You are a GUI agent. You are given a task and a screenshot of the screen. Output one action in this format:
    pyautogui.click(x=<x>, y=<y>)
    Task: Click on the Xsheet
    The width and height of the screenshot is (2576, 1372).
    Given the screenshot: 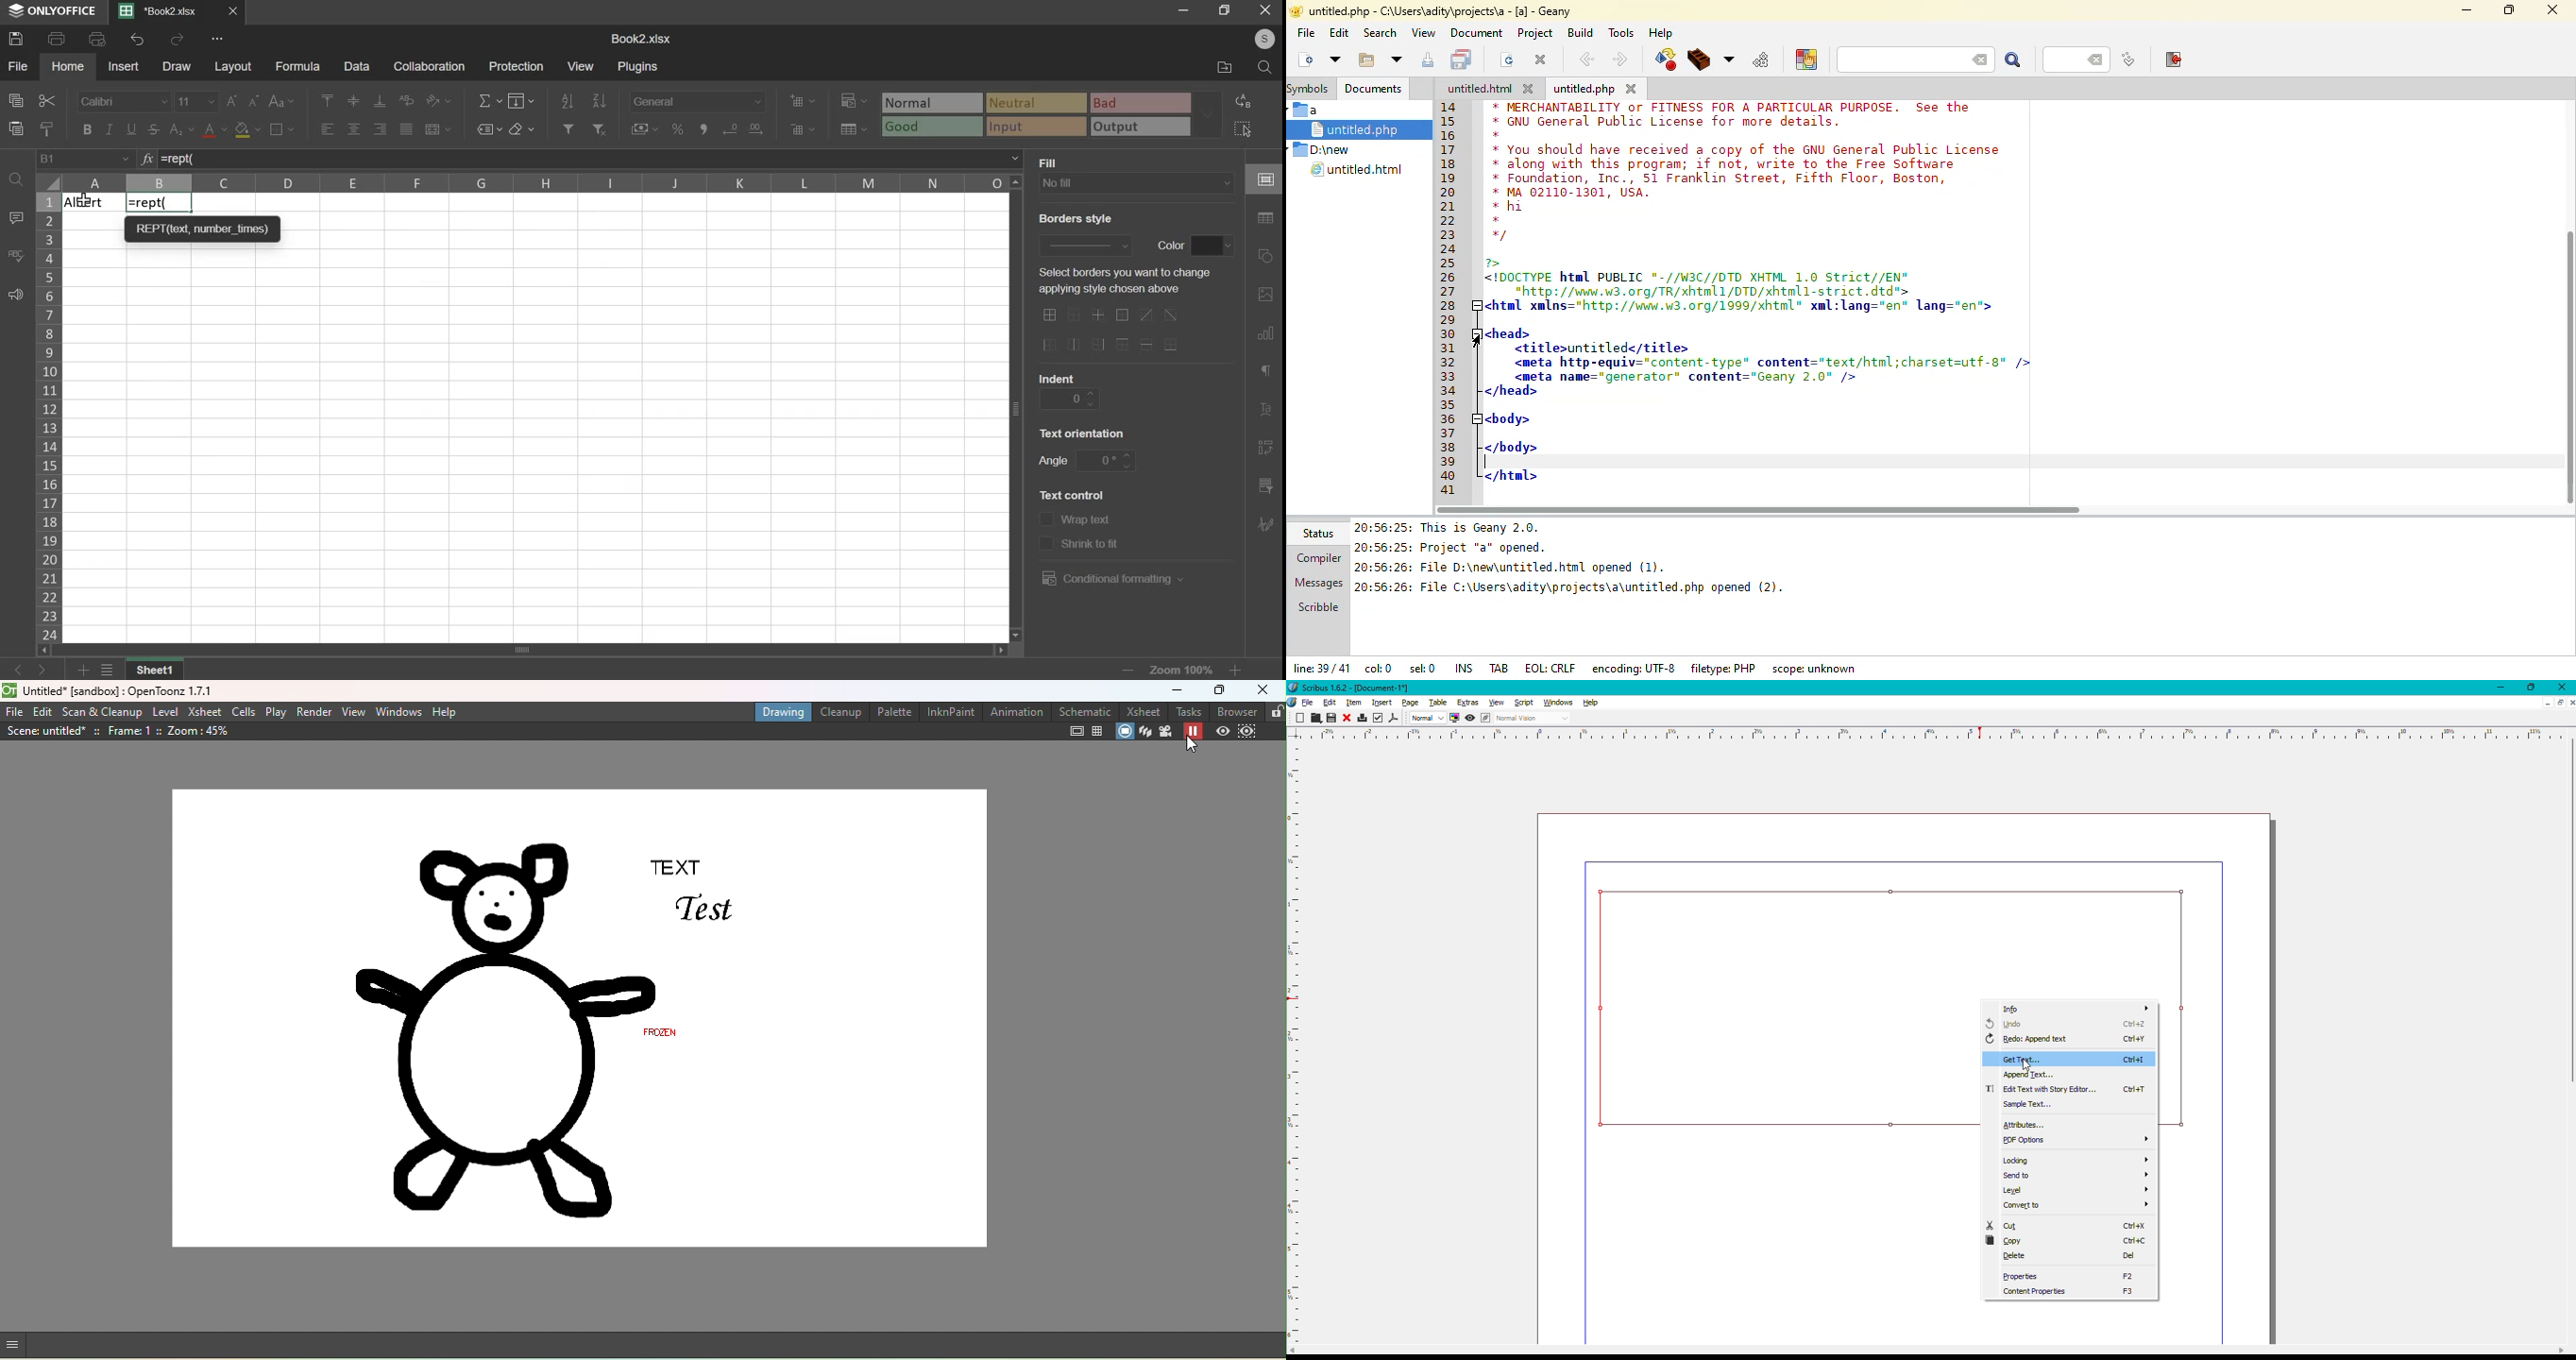 What is the action you would take?
    pyautogui.click(x=1143, y=709)
    